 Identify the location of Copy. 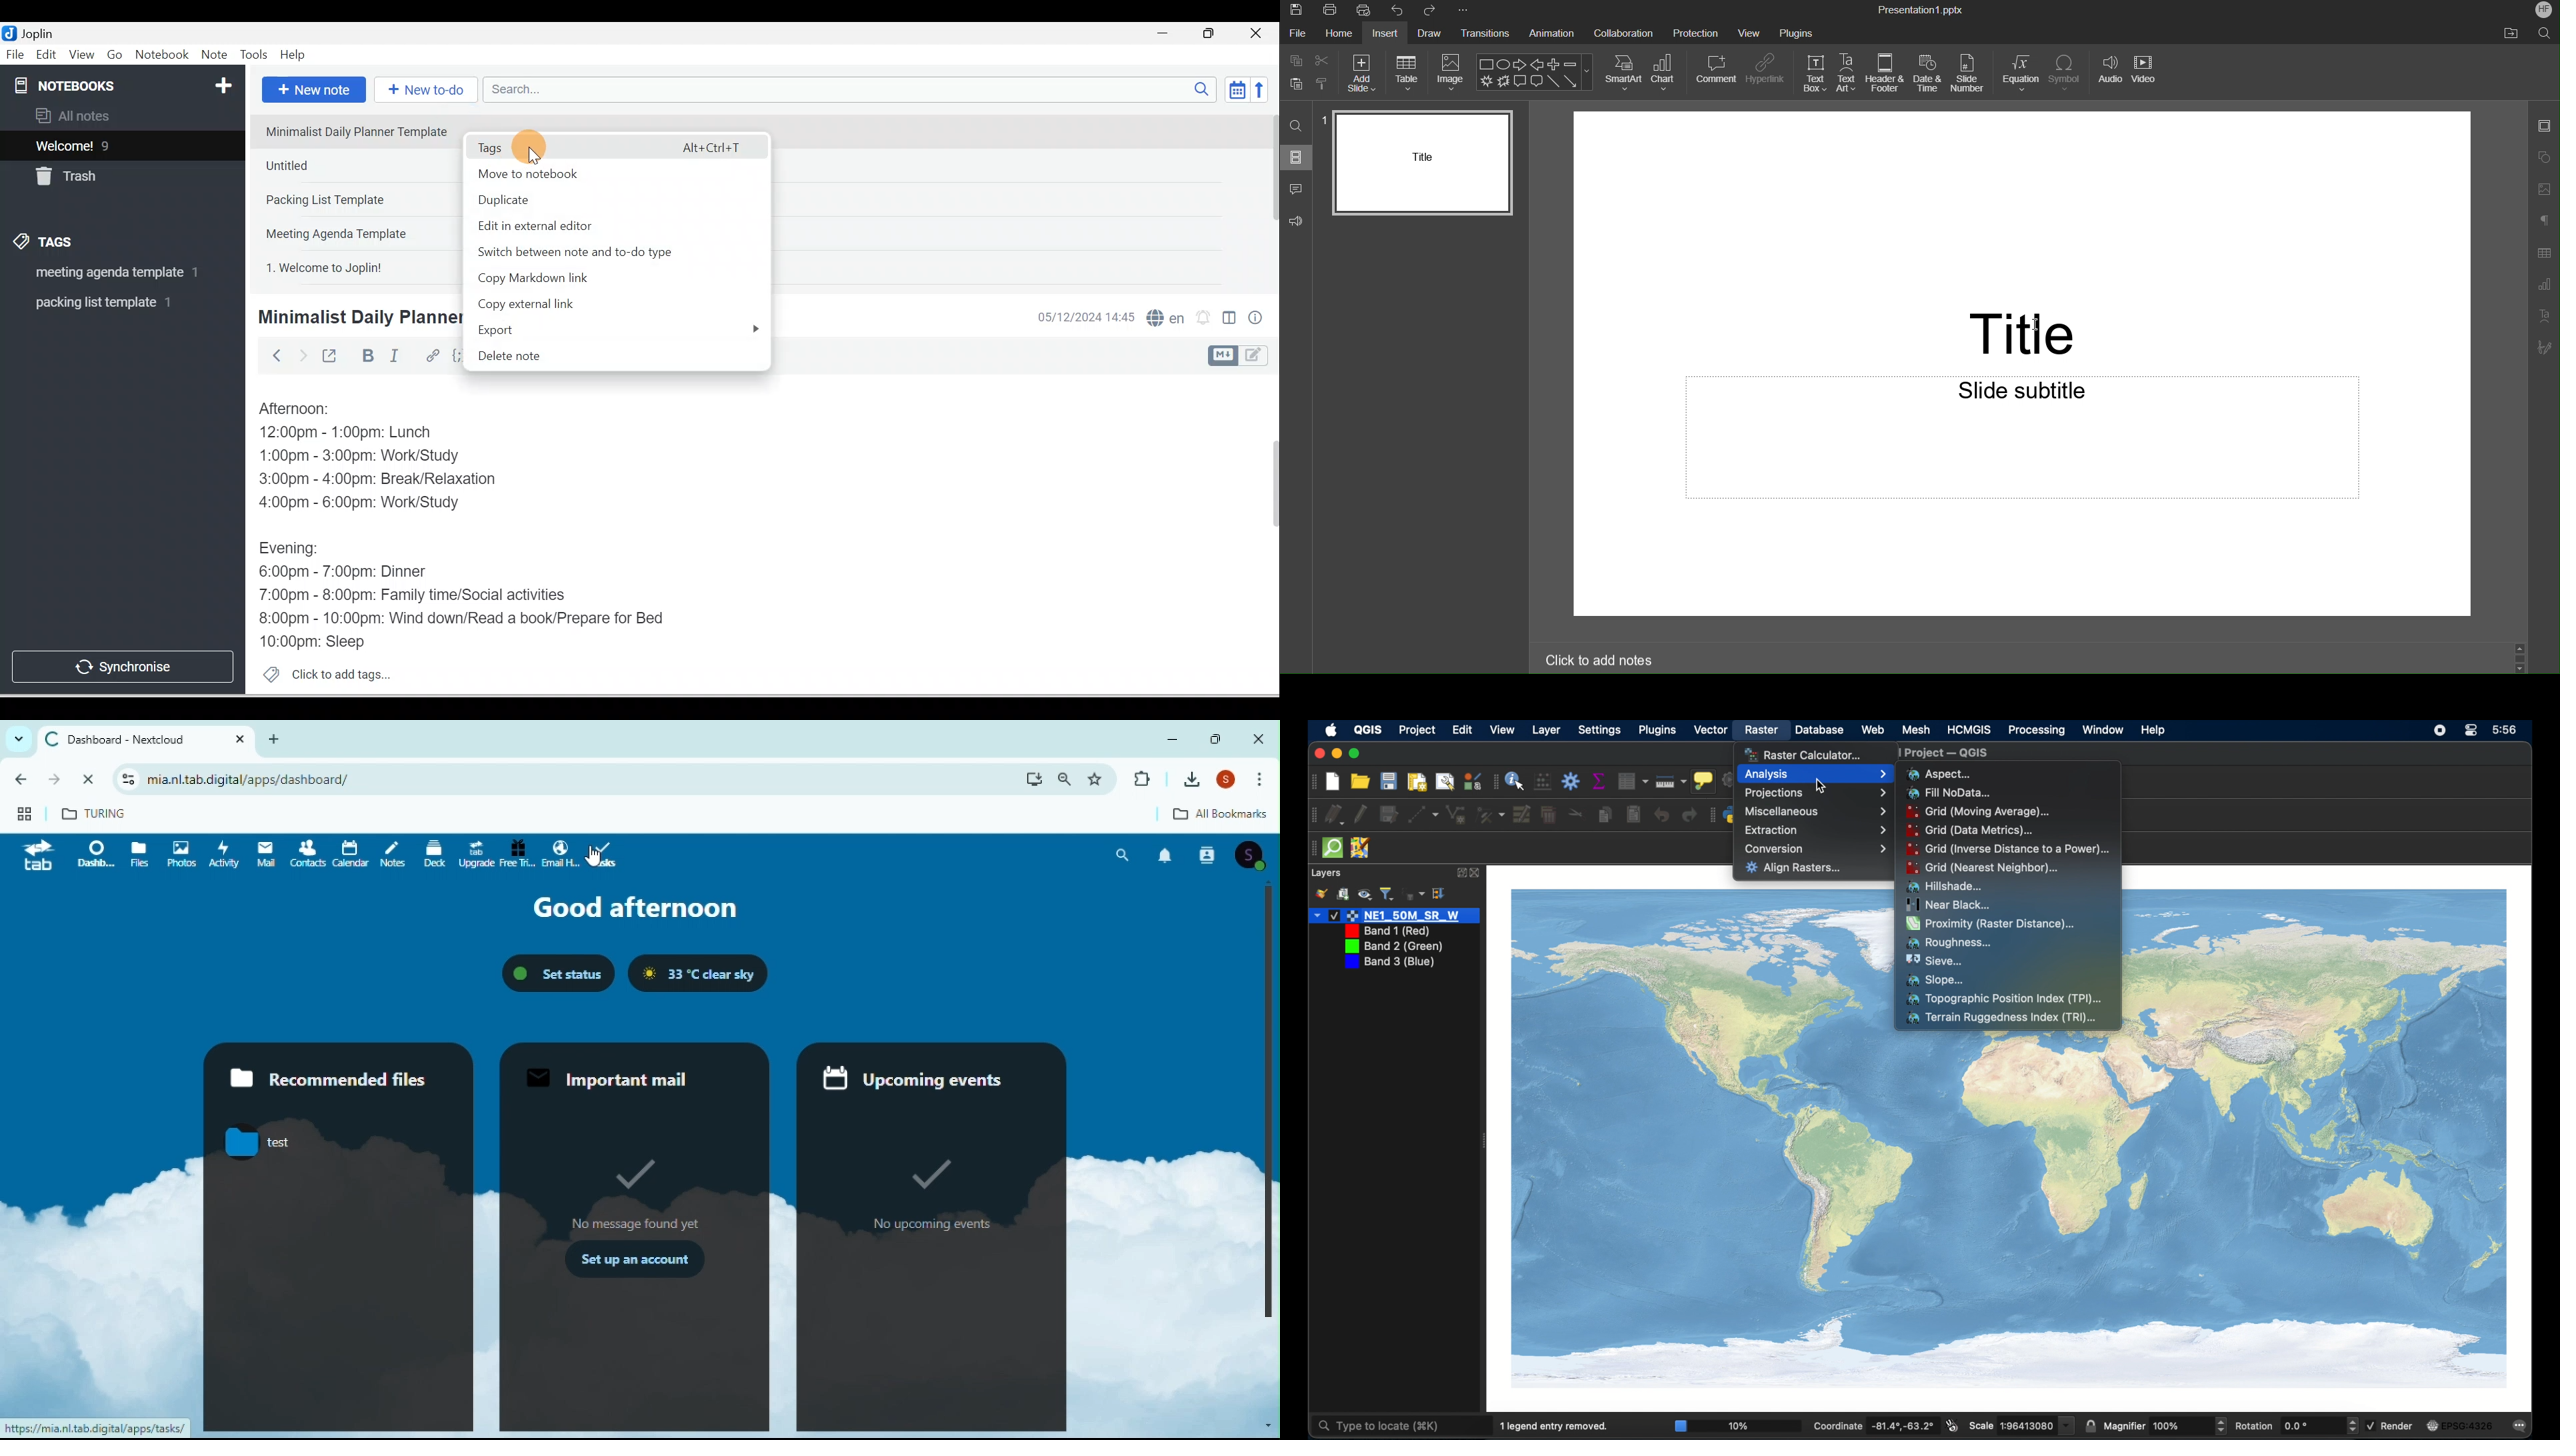
(1295, 61).